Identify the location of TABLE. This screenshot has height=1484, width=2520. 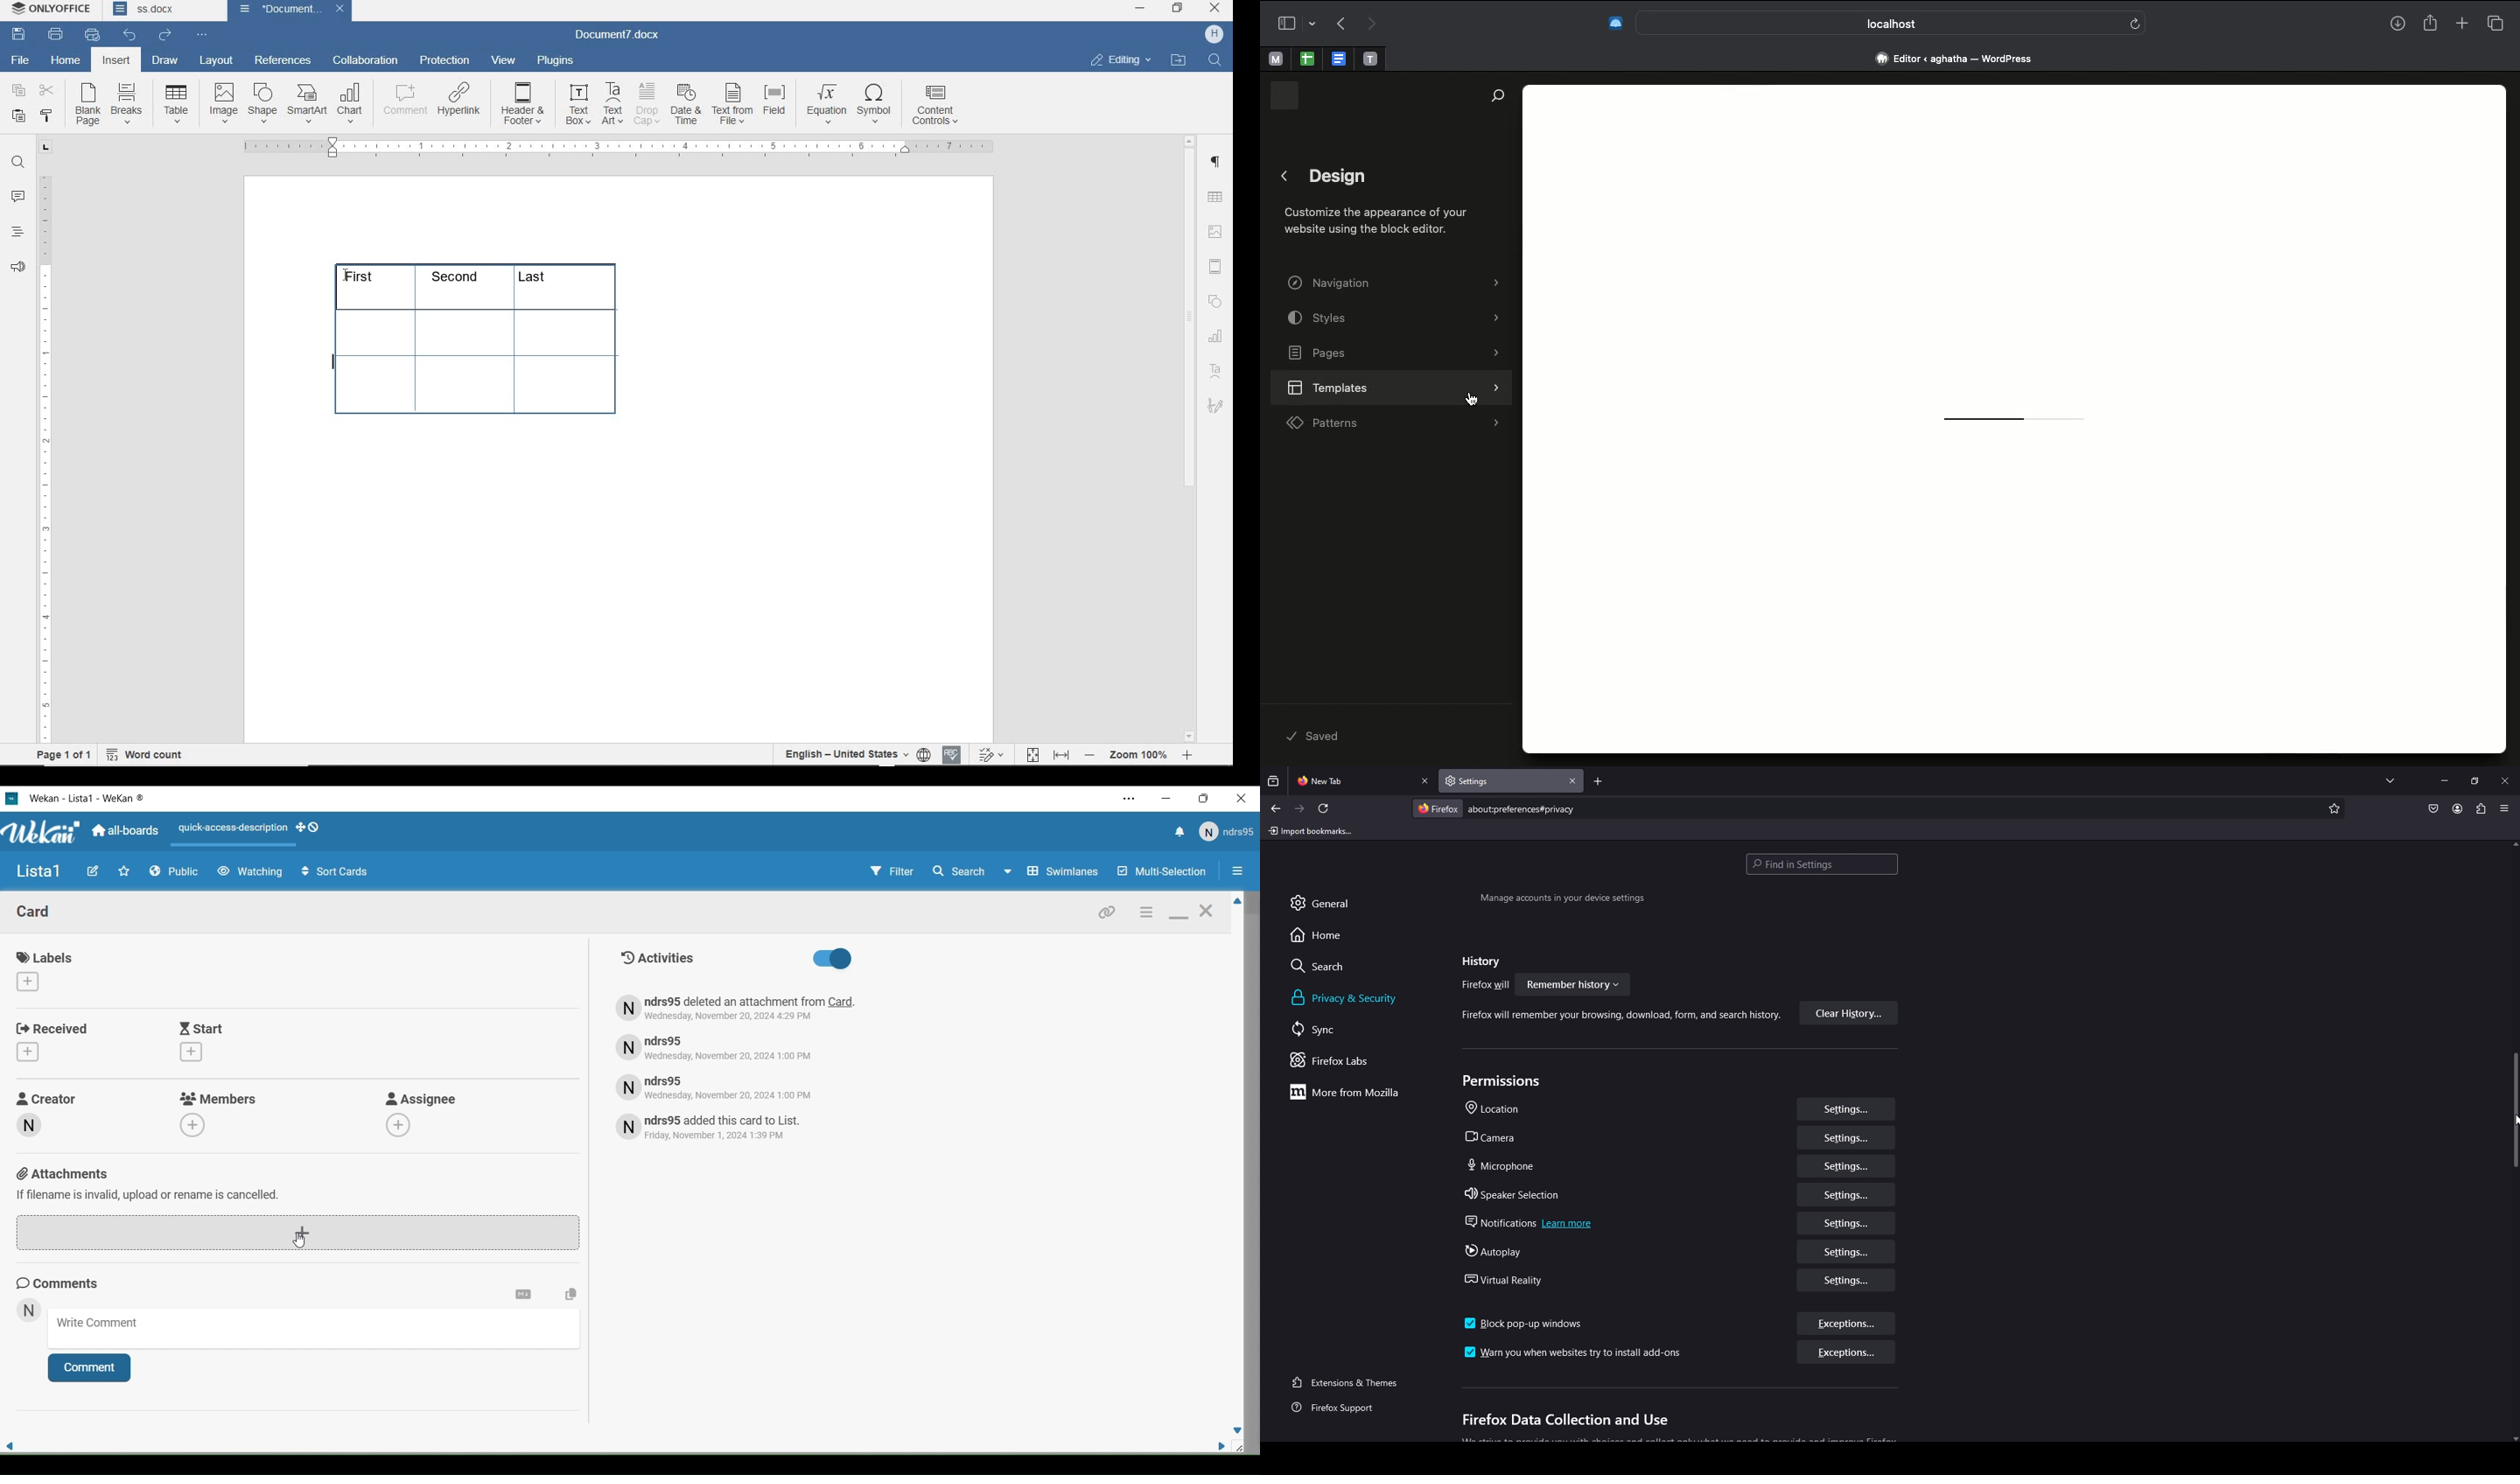
(1217, 338).